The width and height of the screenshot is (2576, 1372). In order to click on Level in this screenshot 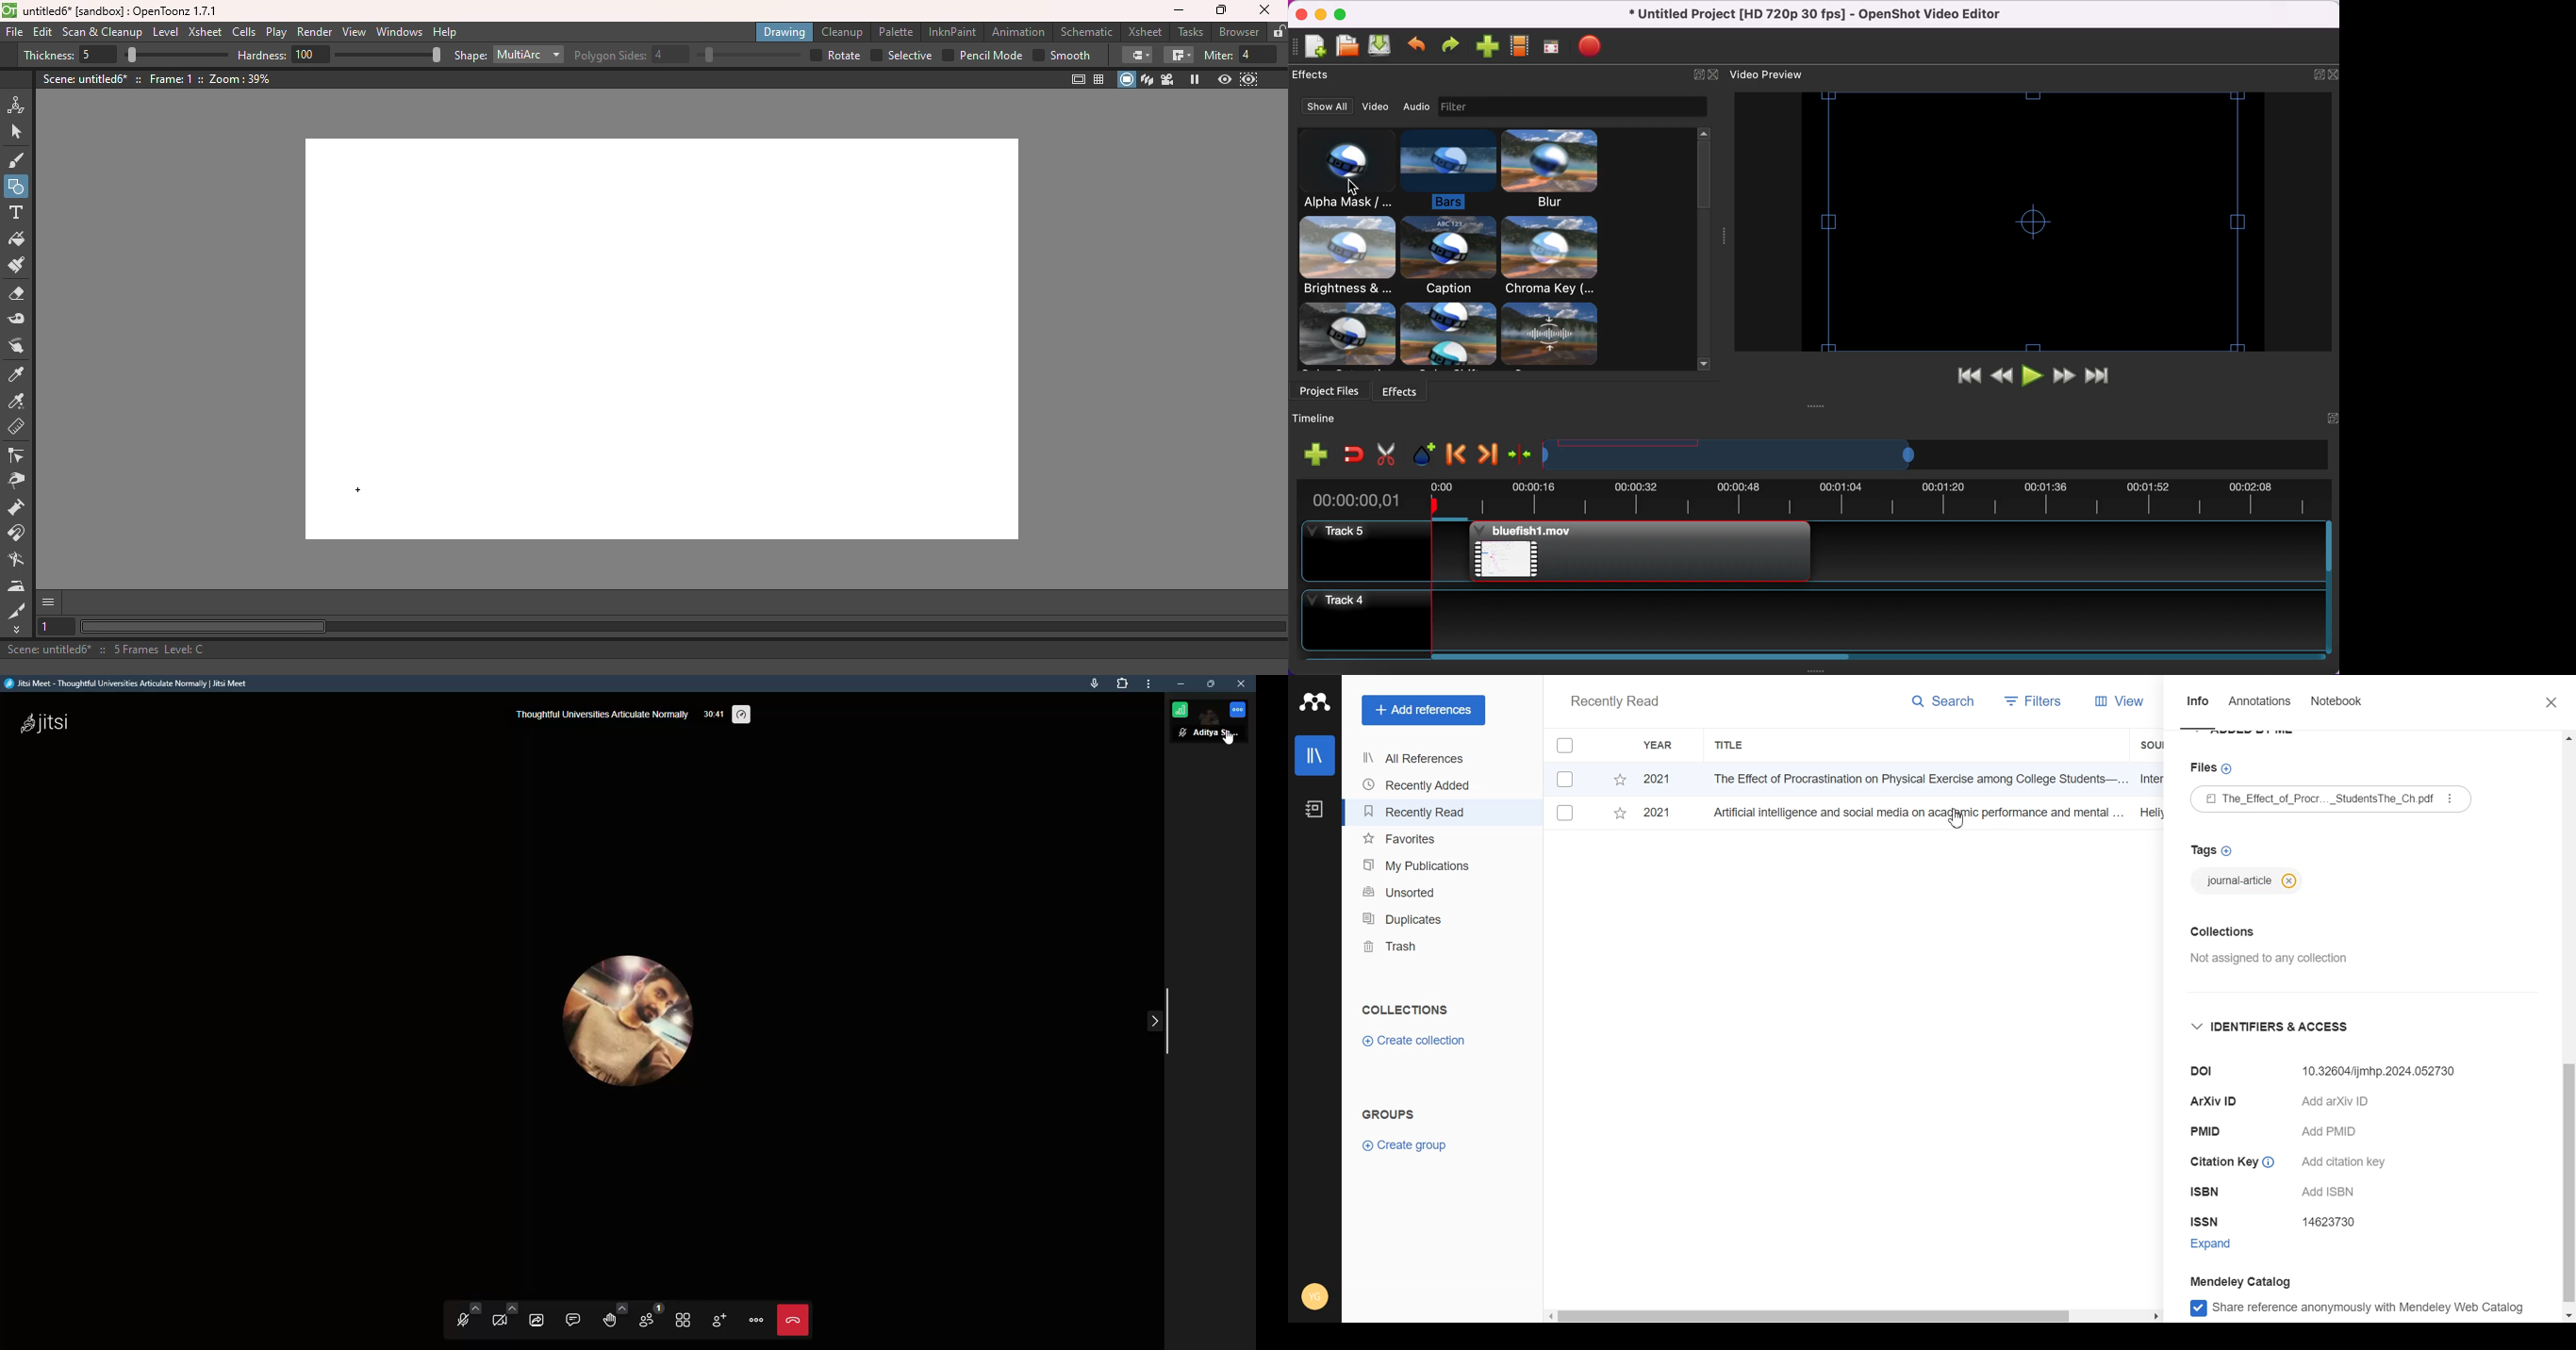, I will do `click(165, 32)`.